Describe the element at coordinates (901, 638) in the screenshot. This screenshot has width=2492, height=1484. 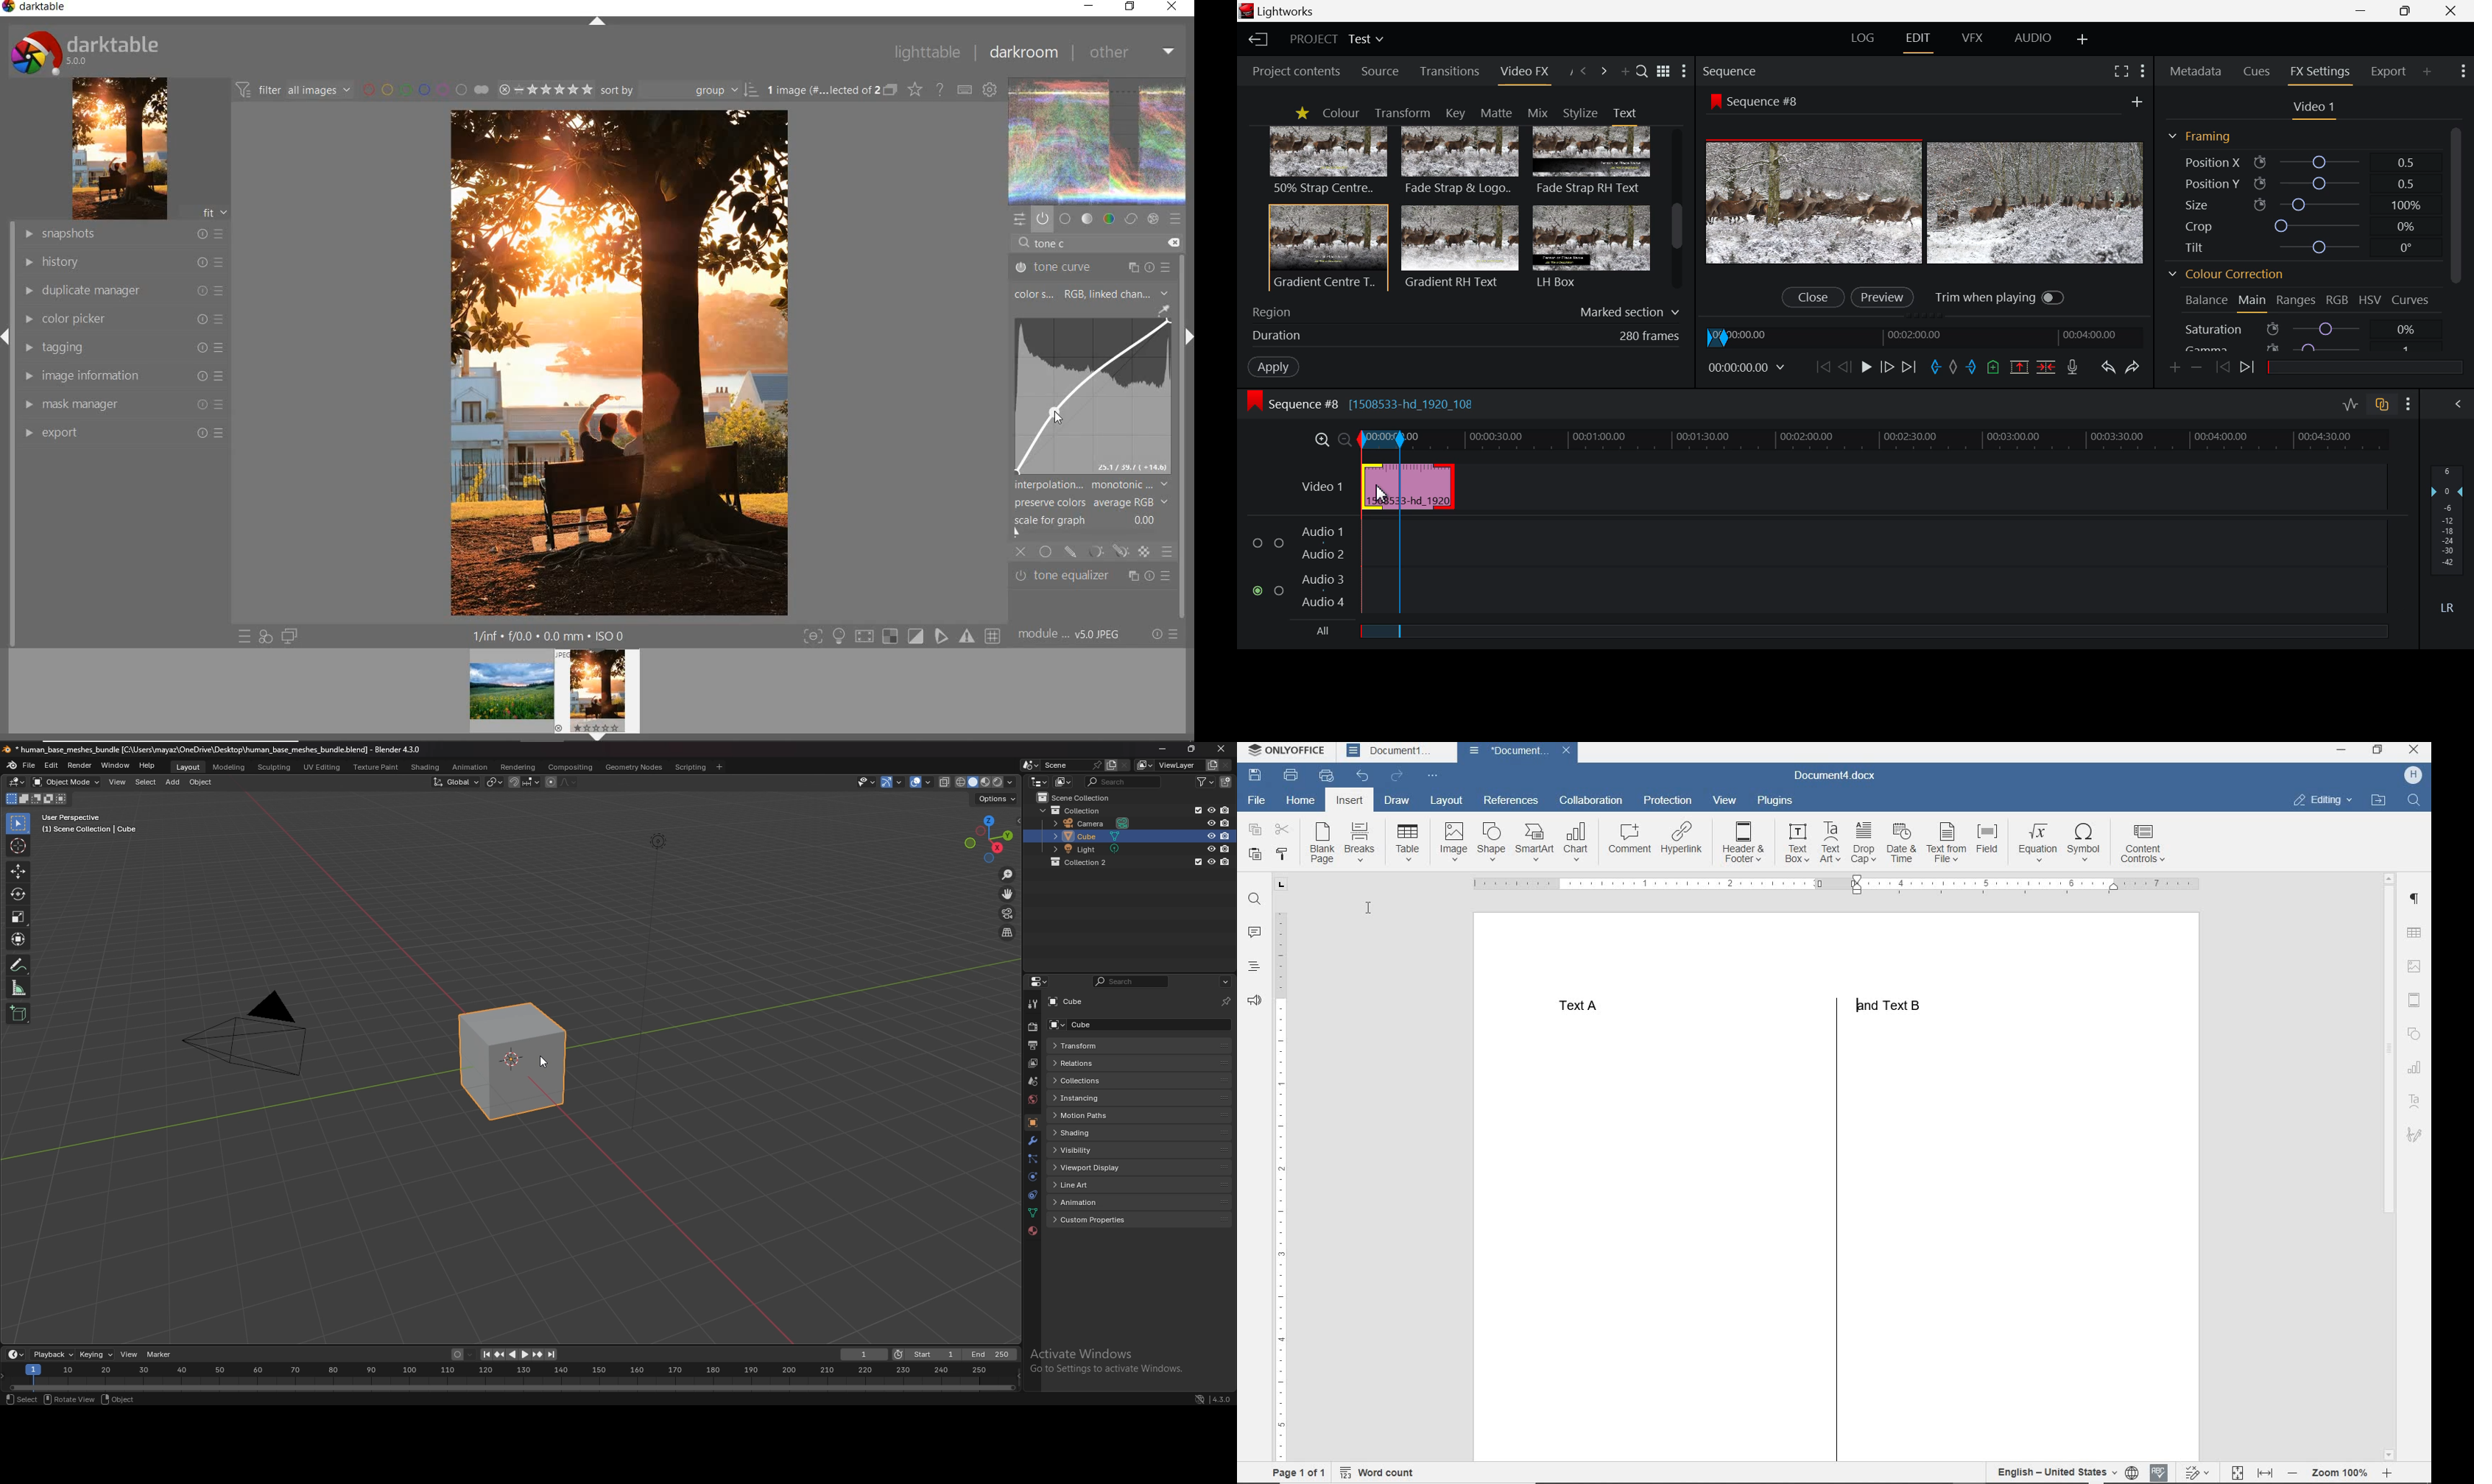
I see `toggle modes` at that location.